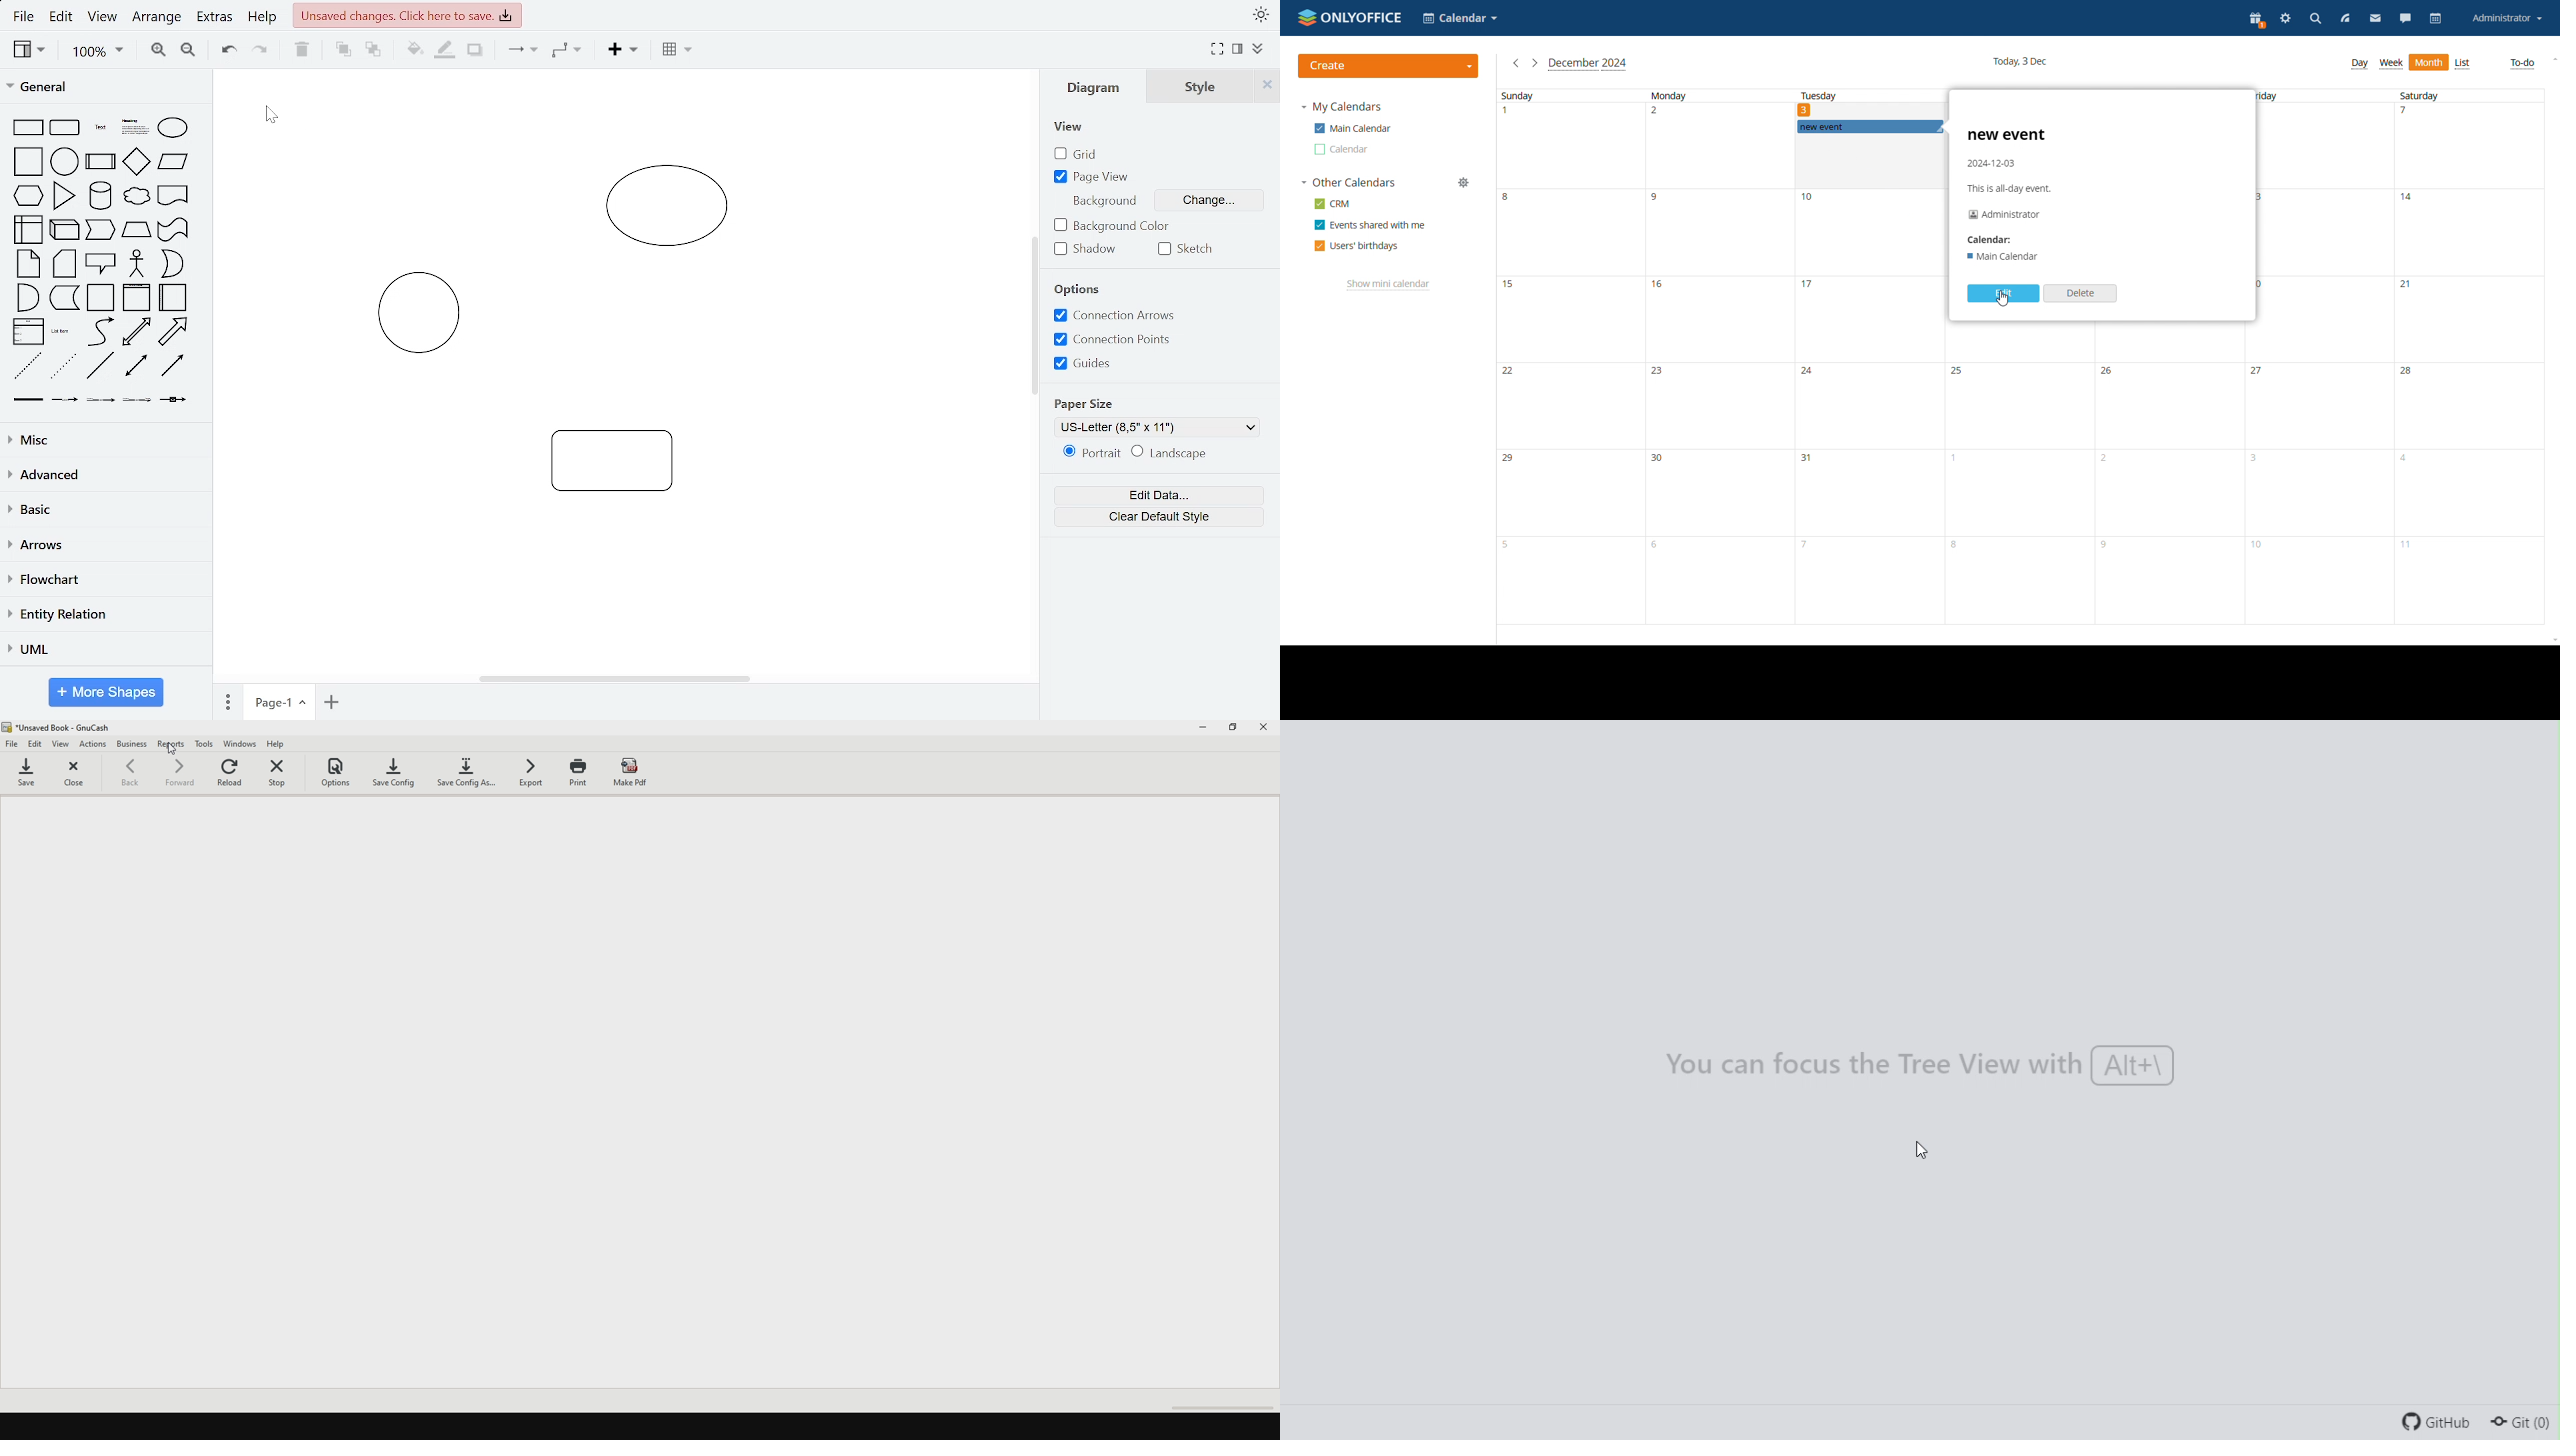  What do you see at coordinates (283, 743) in the screenshot?
I see `help` at bounding box center [283, 743].